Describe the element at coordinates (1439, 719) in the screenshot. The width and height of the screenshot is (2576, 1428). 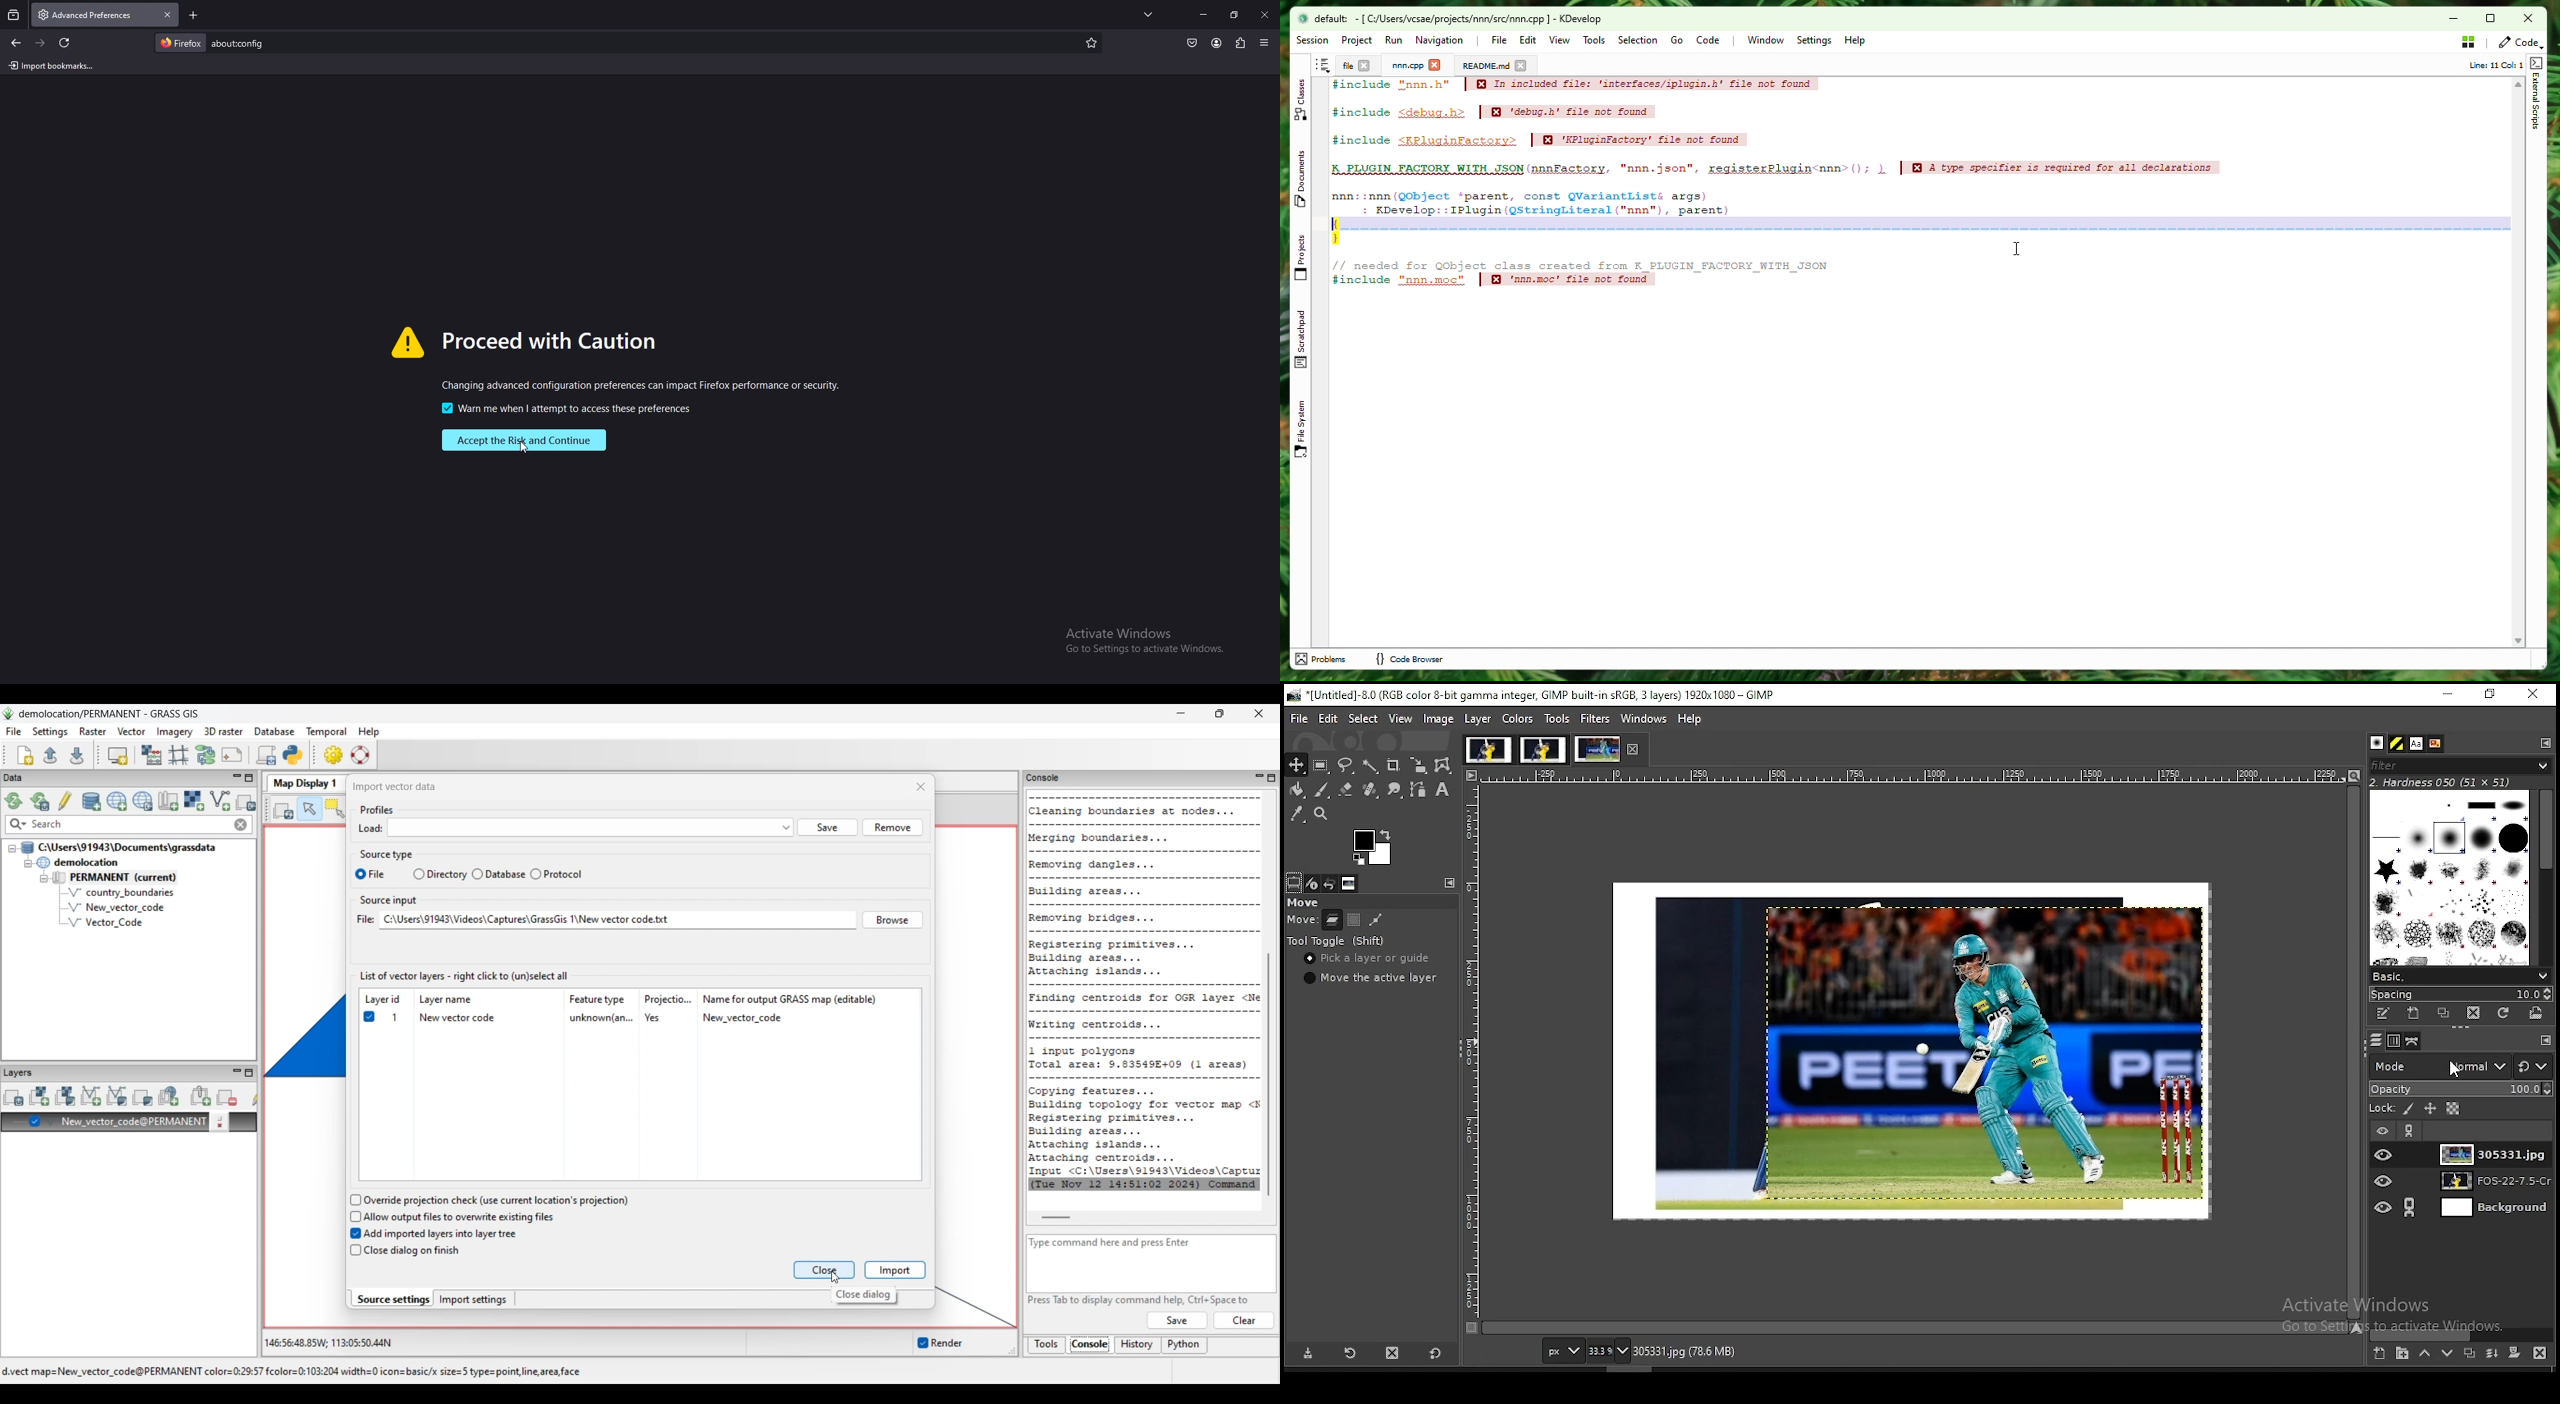
I see `image` at that location.